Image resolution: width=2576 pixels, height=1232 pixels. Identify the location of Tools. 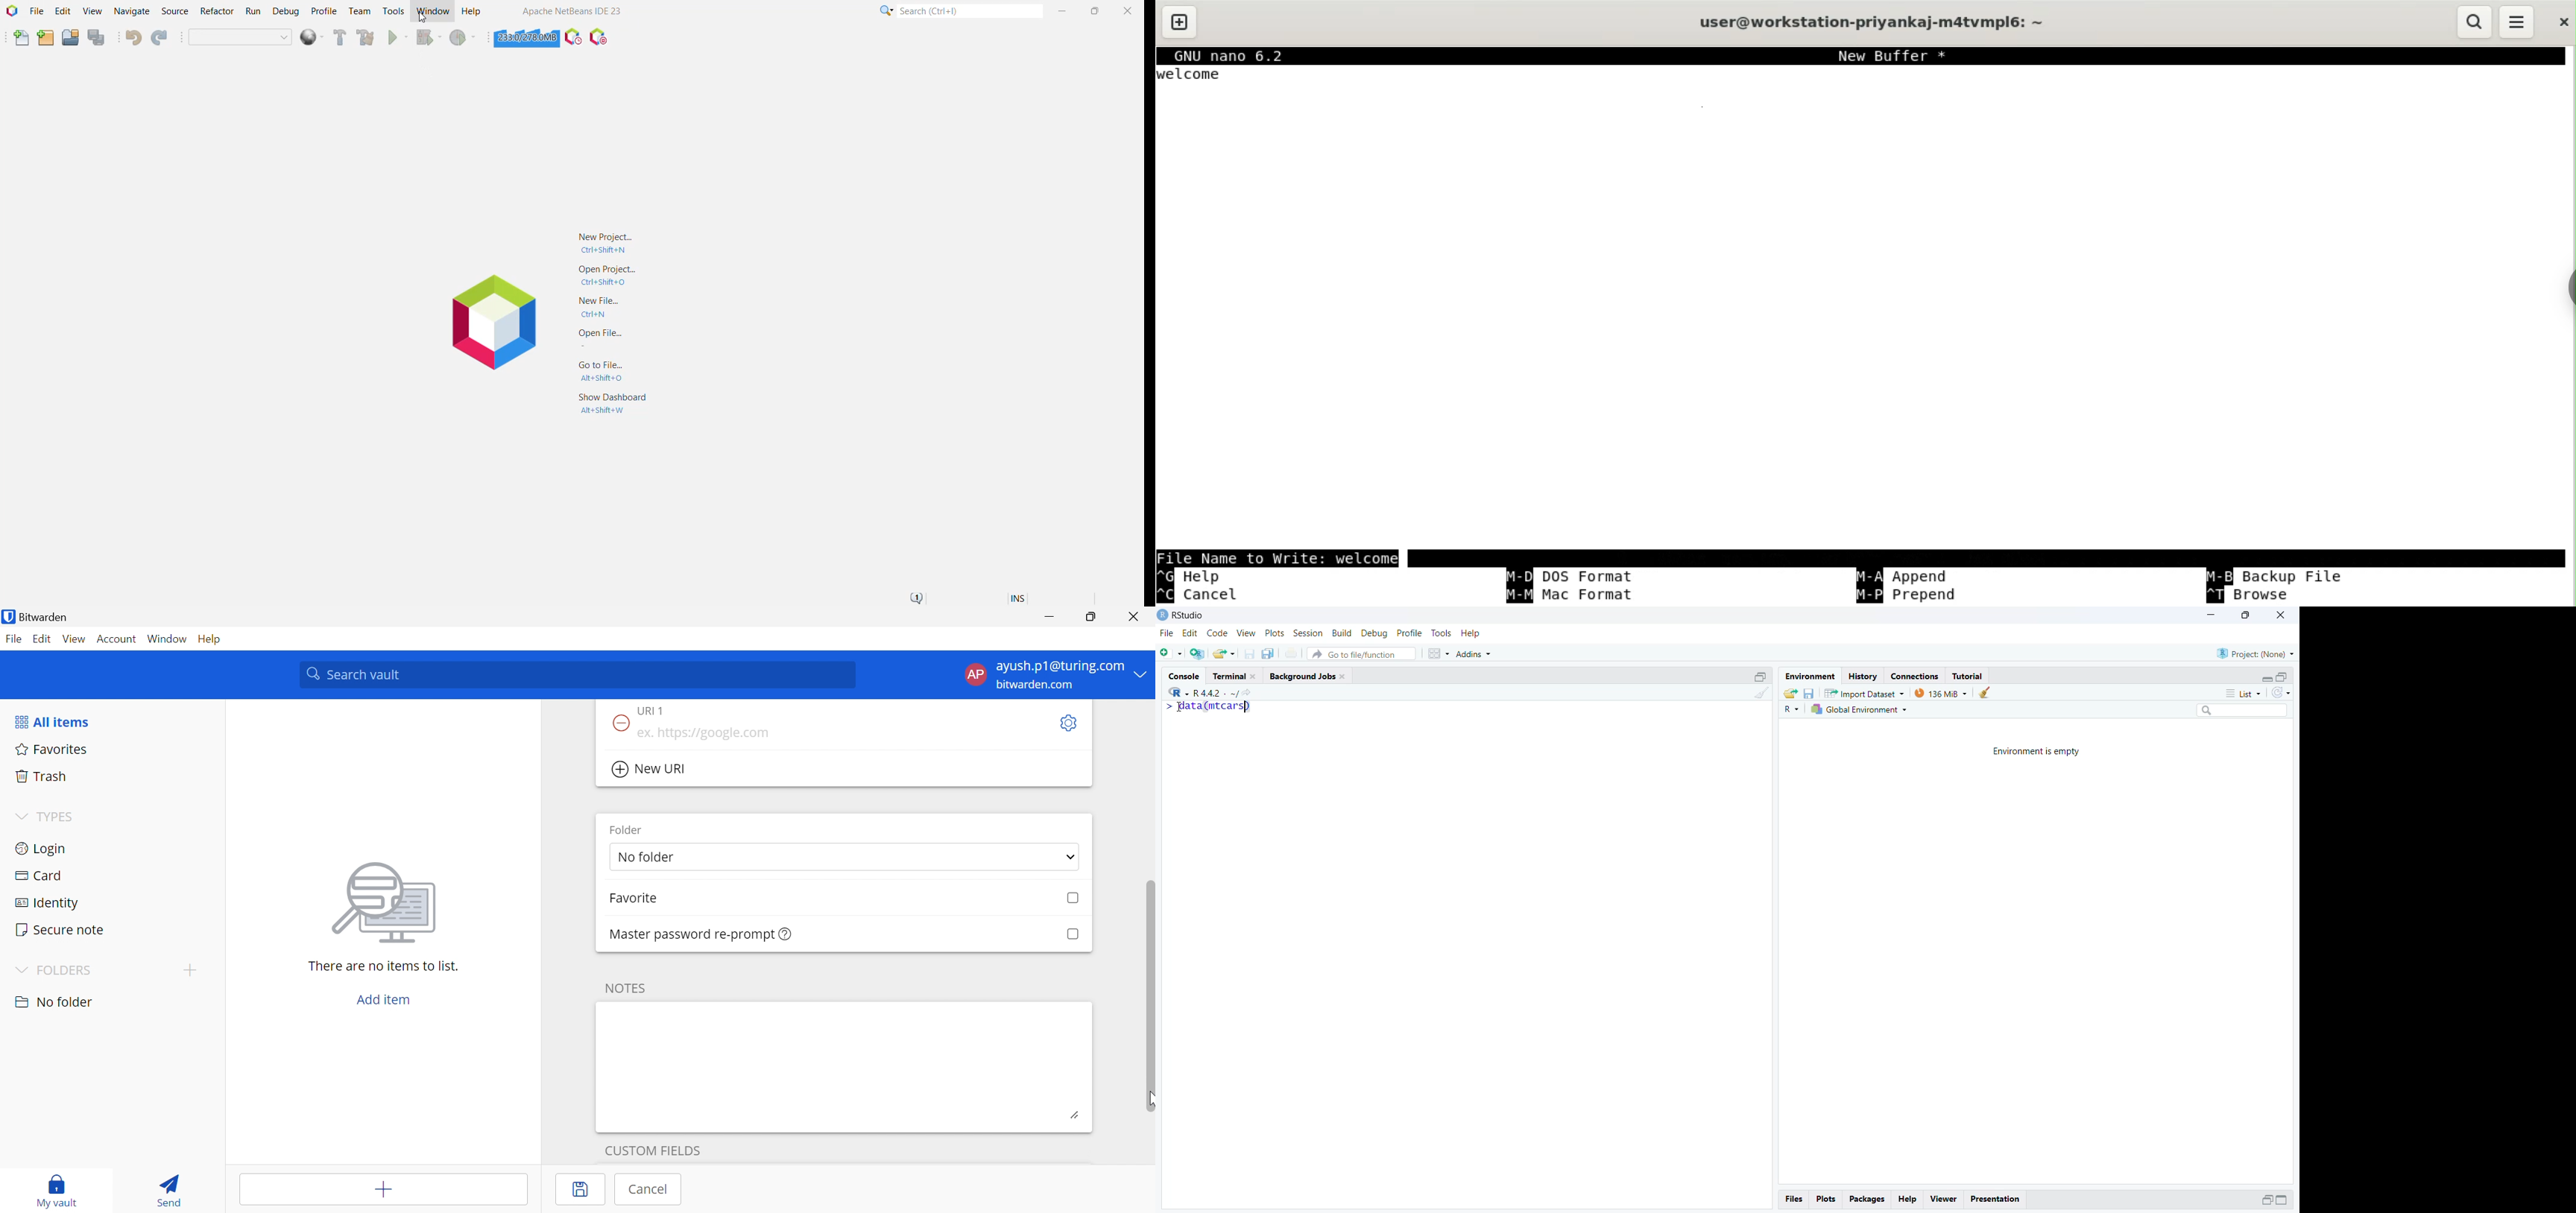
(1441, 633).